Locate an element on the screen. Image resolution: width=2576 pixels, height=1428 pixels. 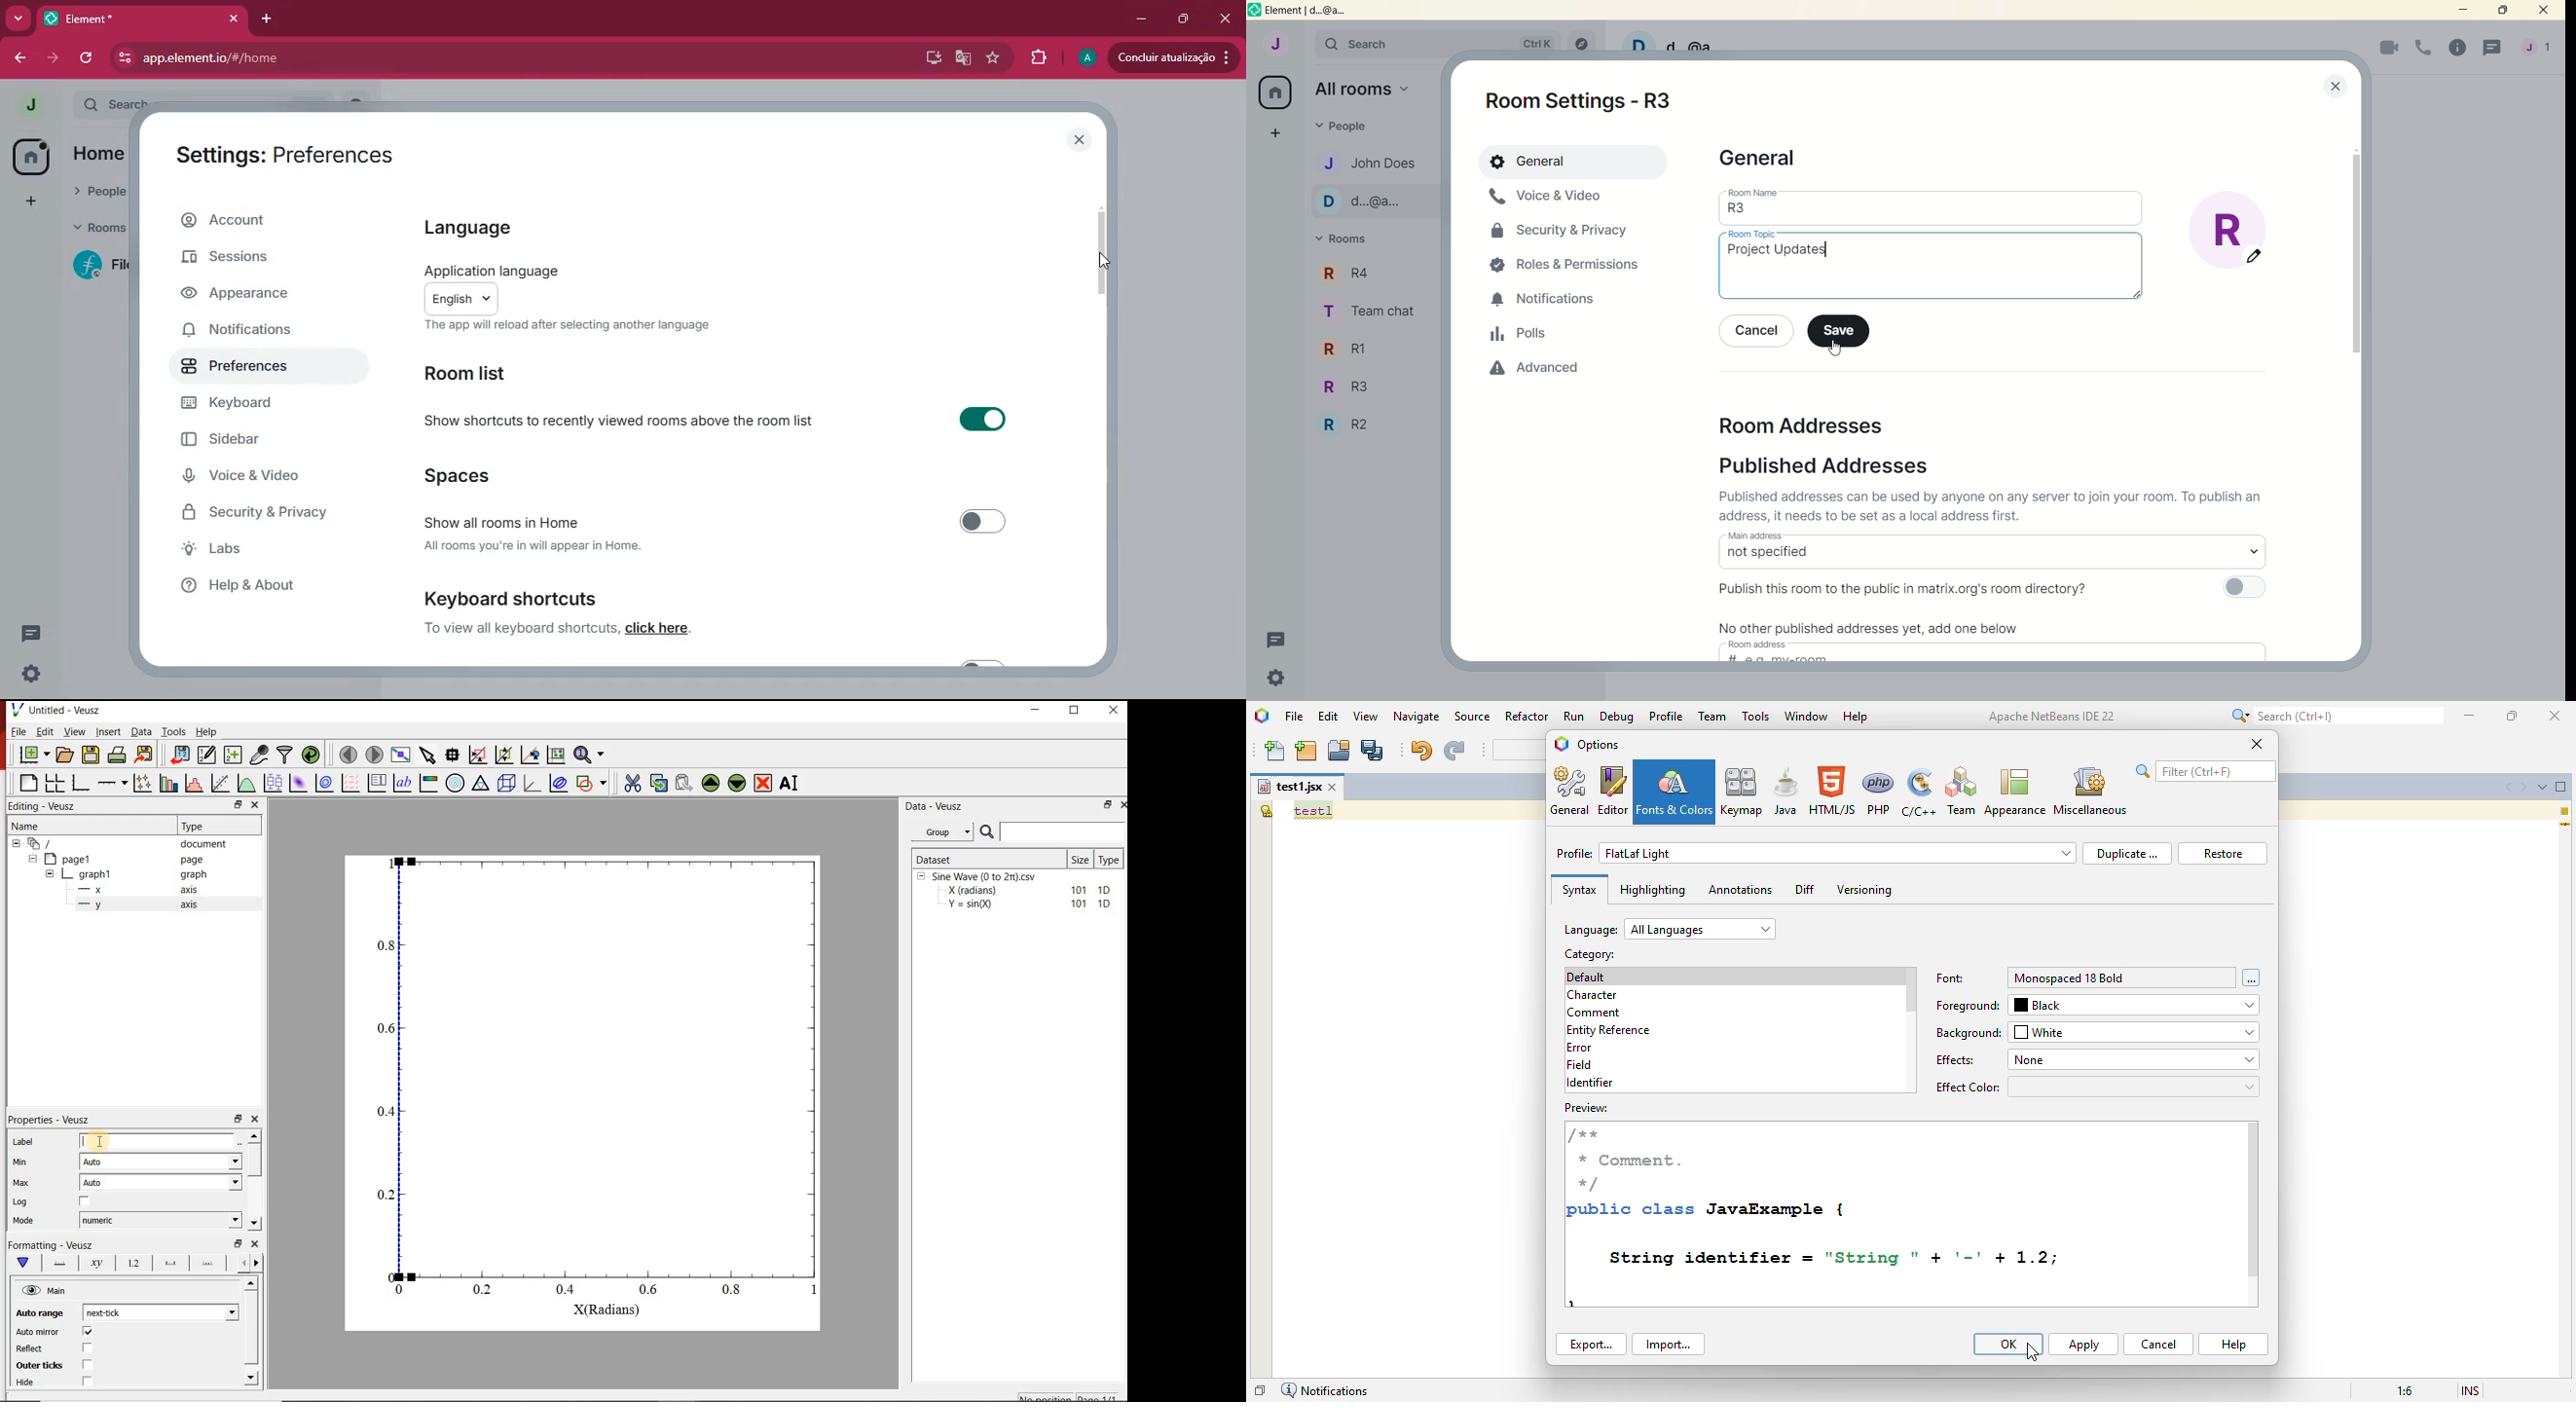
threads is located at coordinates (2493, 49).